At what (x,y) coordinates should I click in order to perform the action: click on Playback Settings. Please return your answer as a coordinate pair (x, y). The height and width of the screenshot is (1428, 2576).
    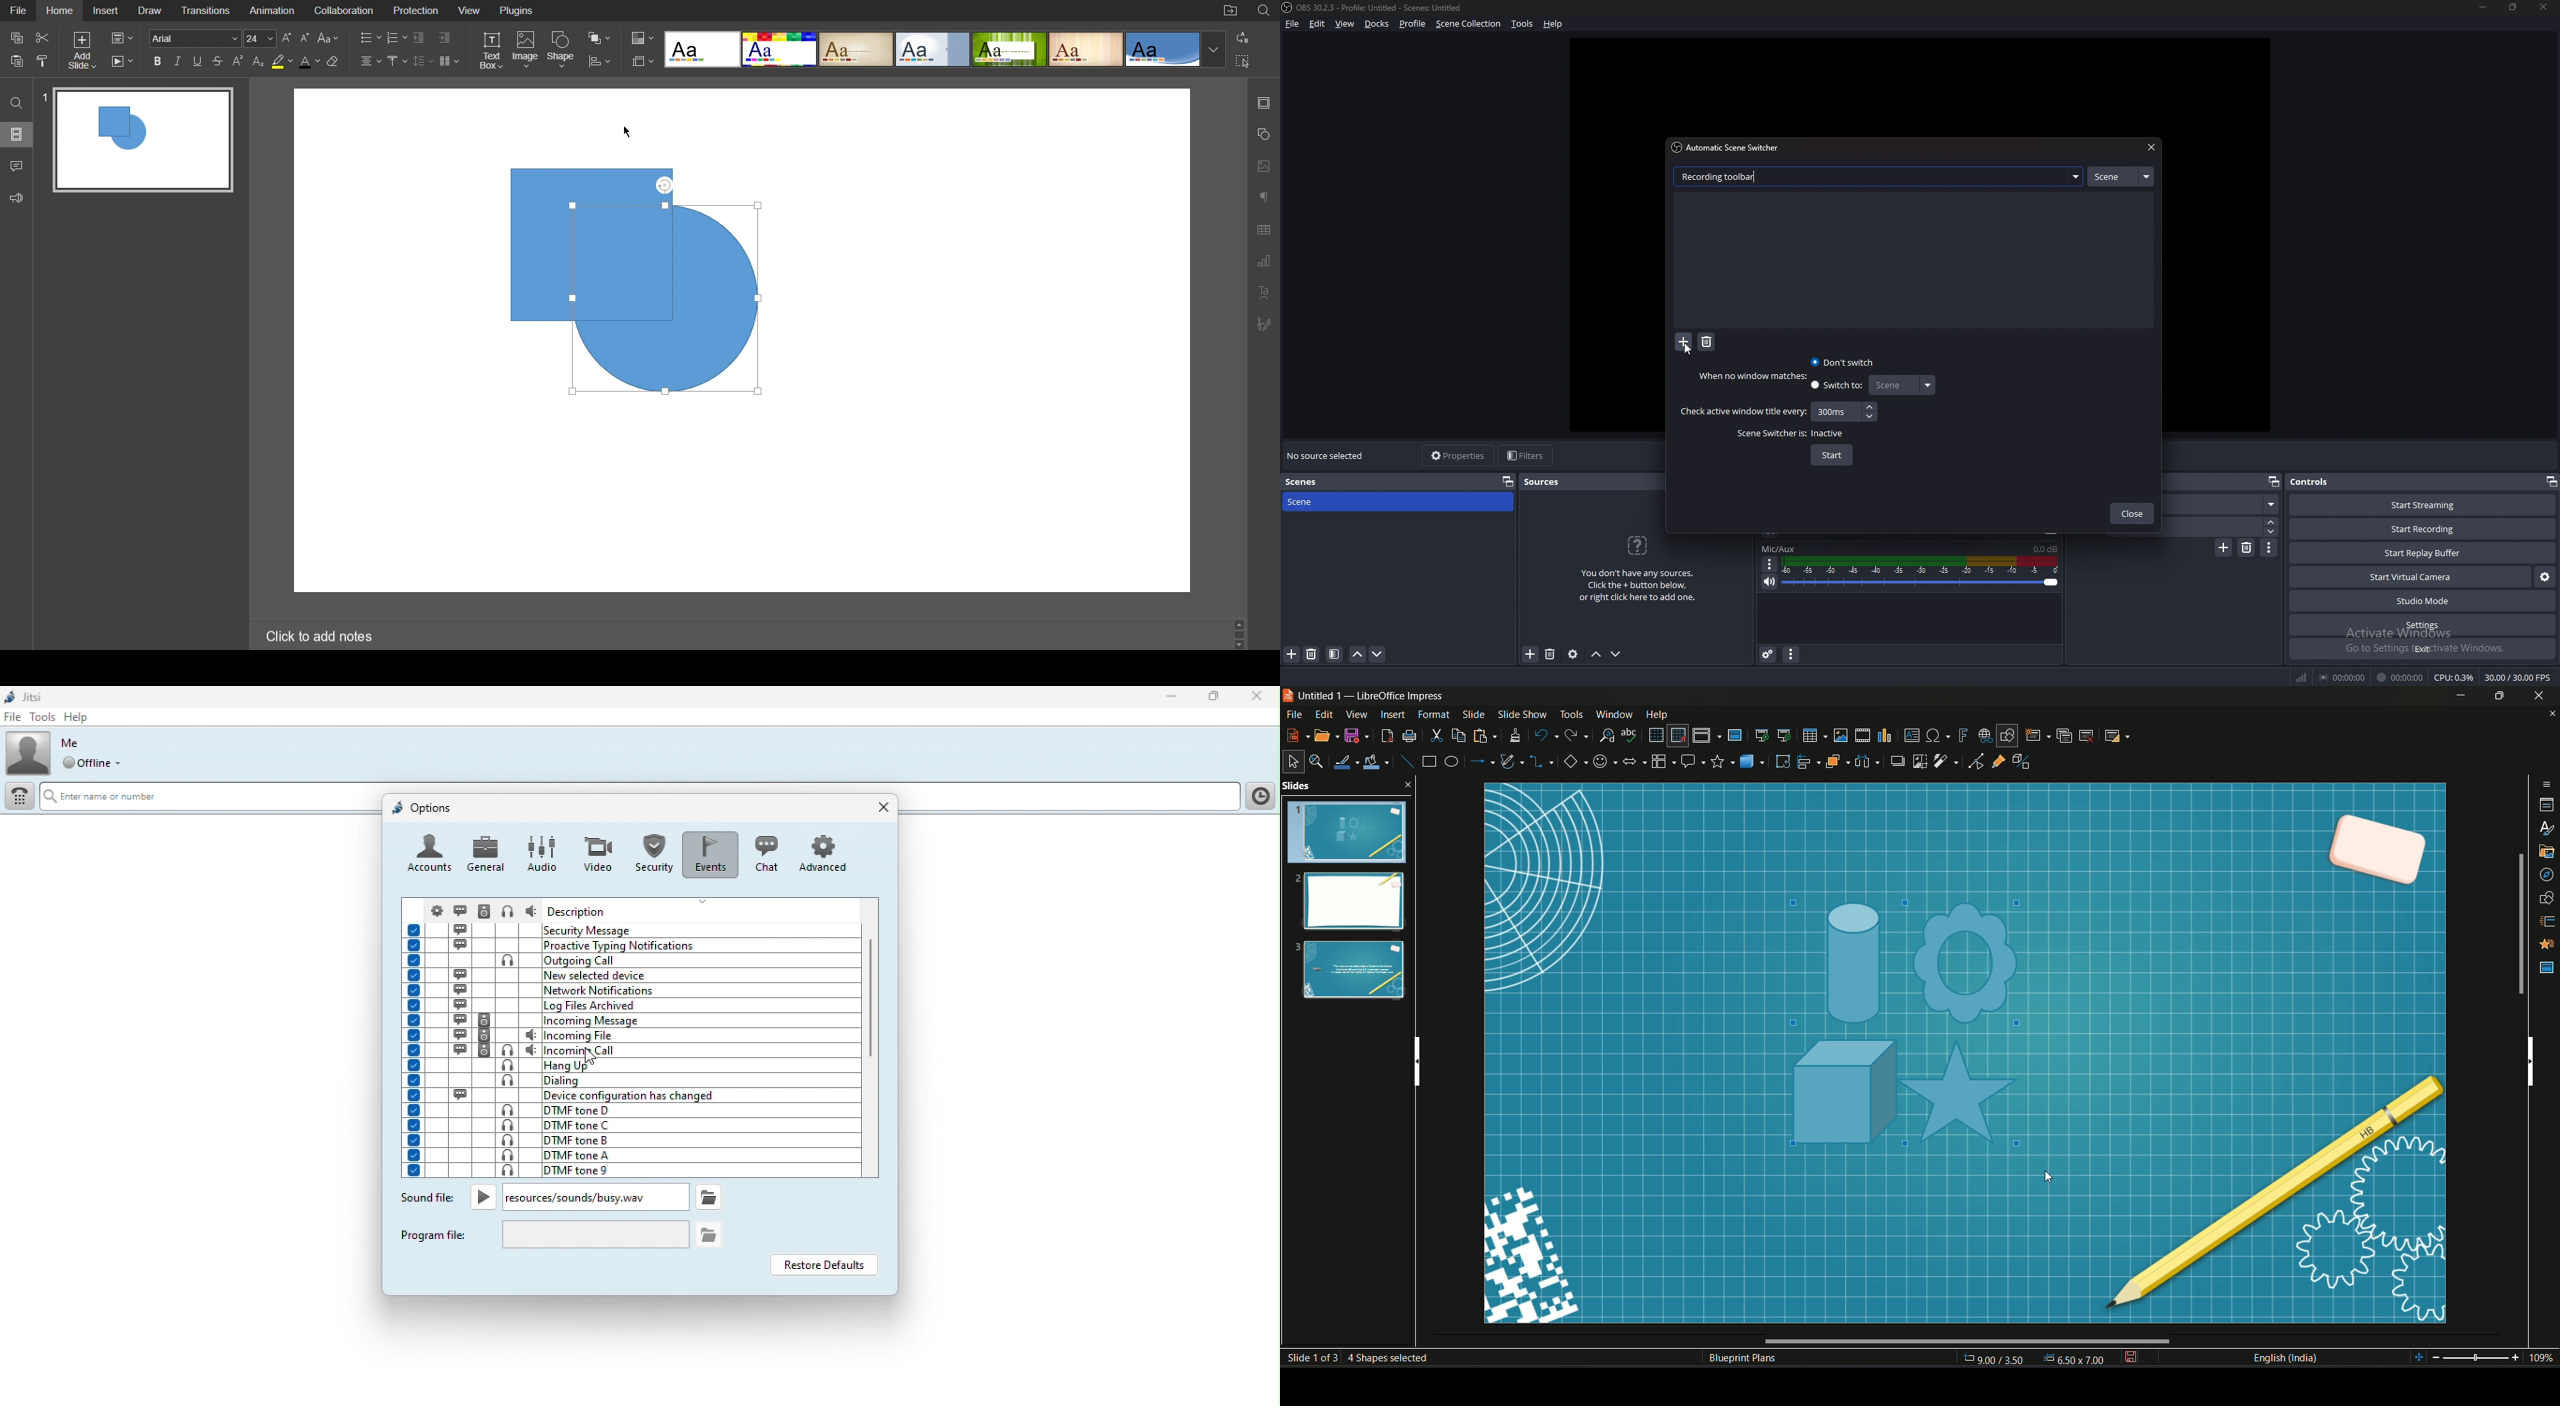
    Looking at the image, I should click on (121, 61).